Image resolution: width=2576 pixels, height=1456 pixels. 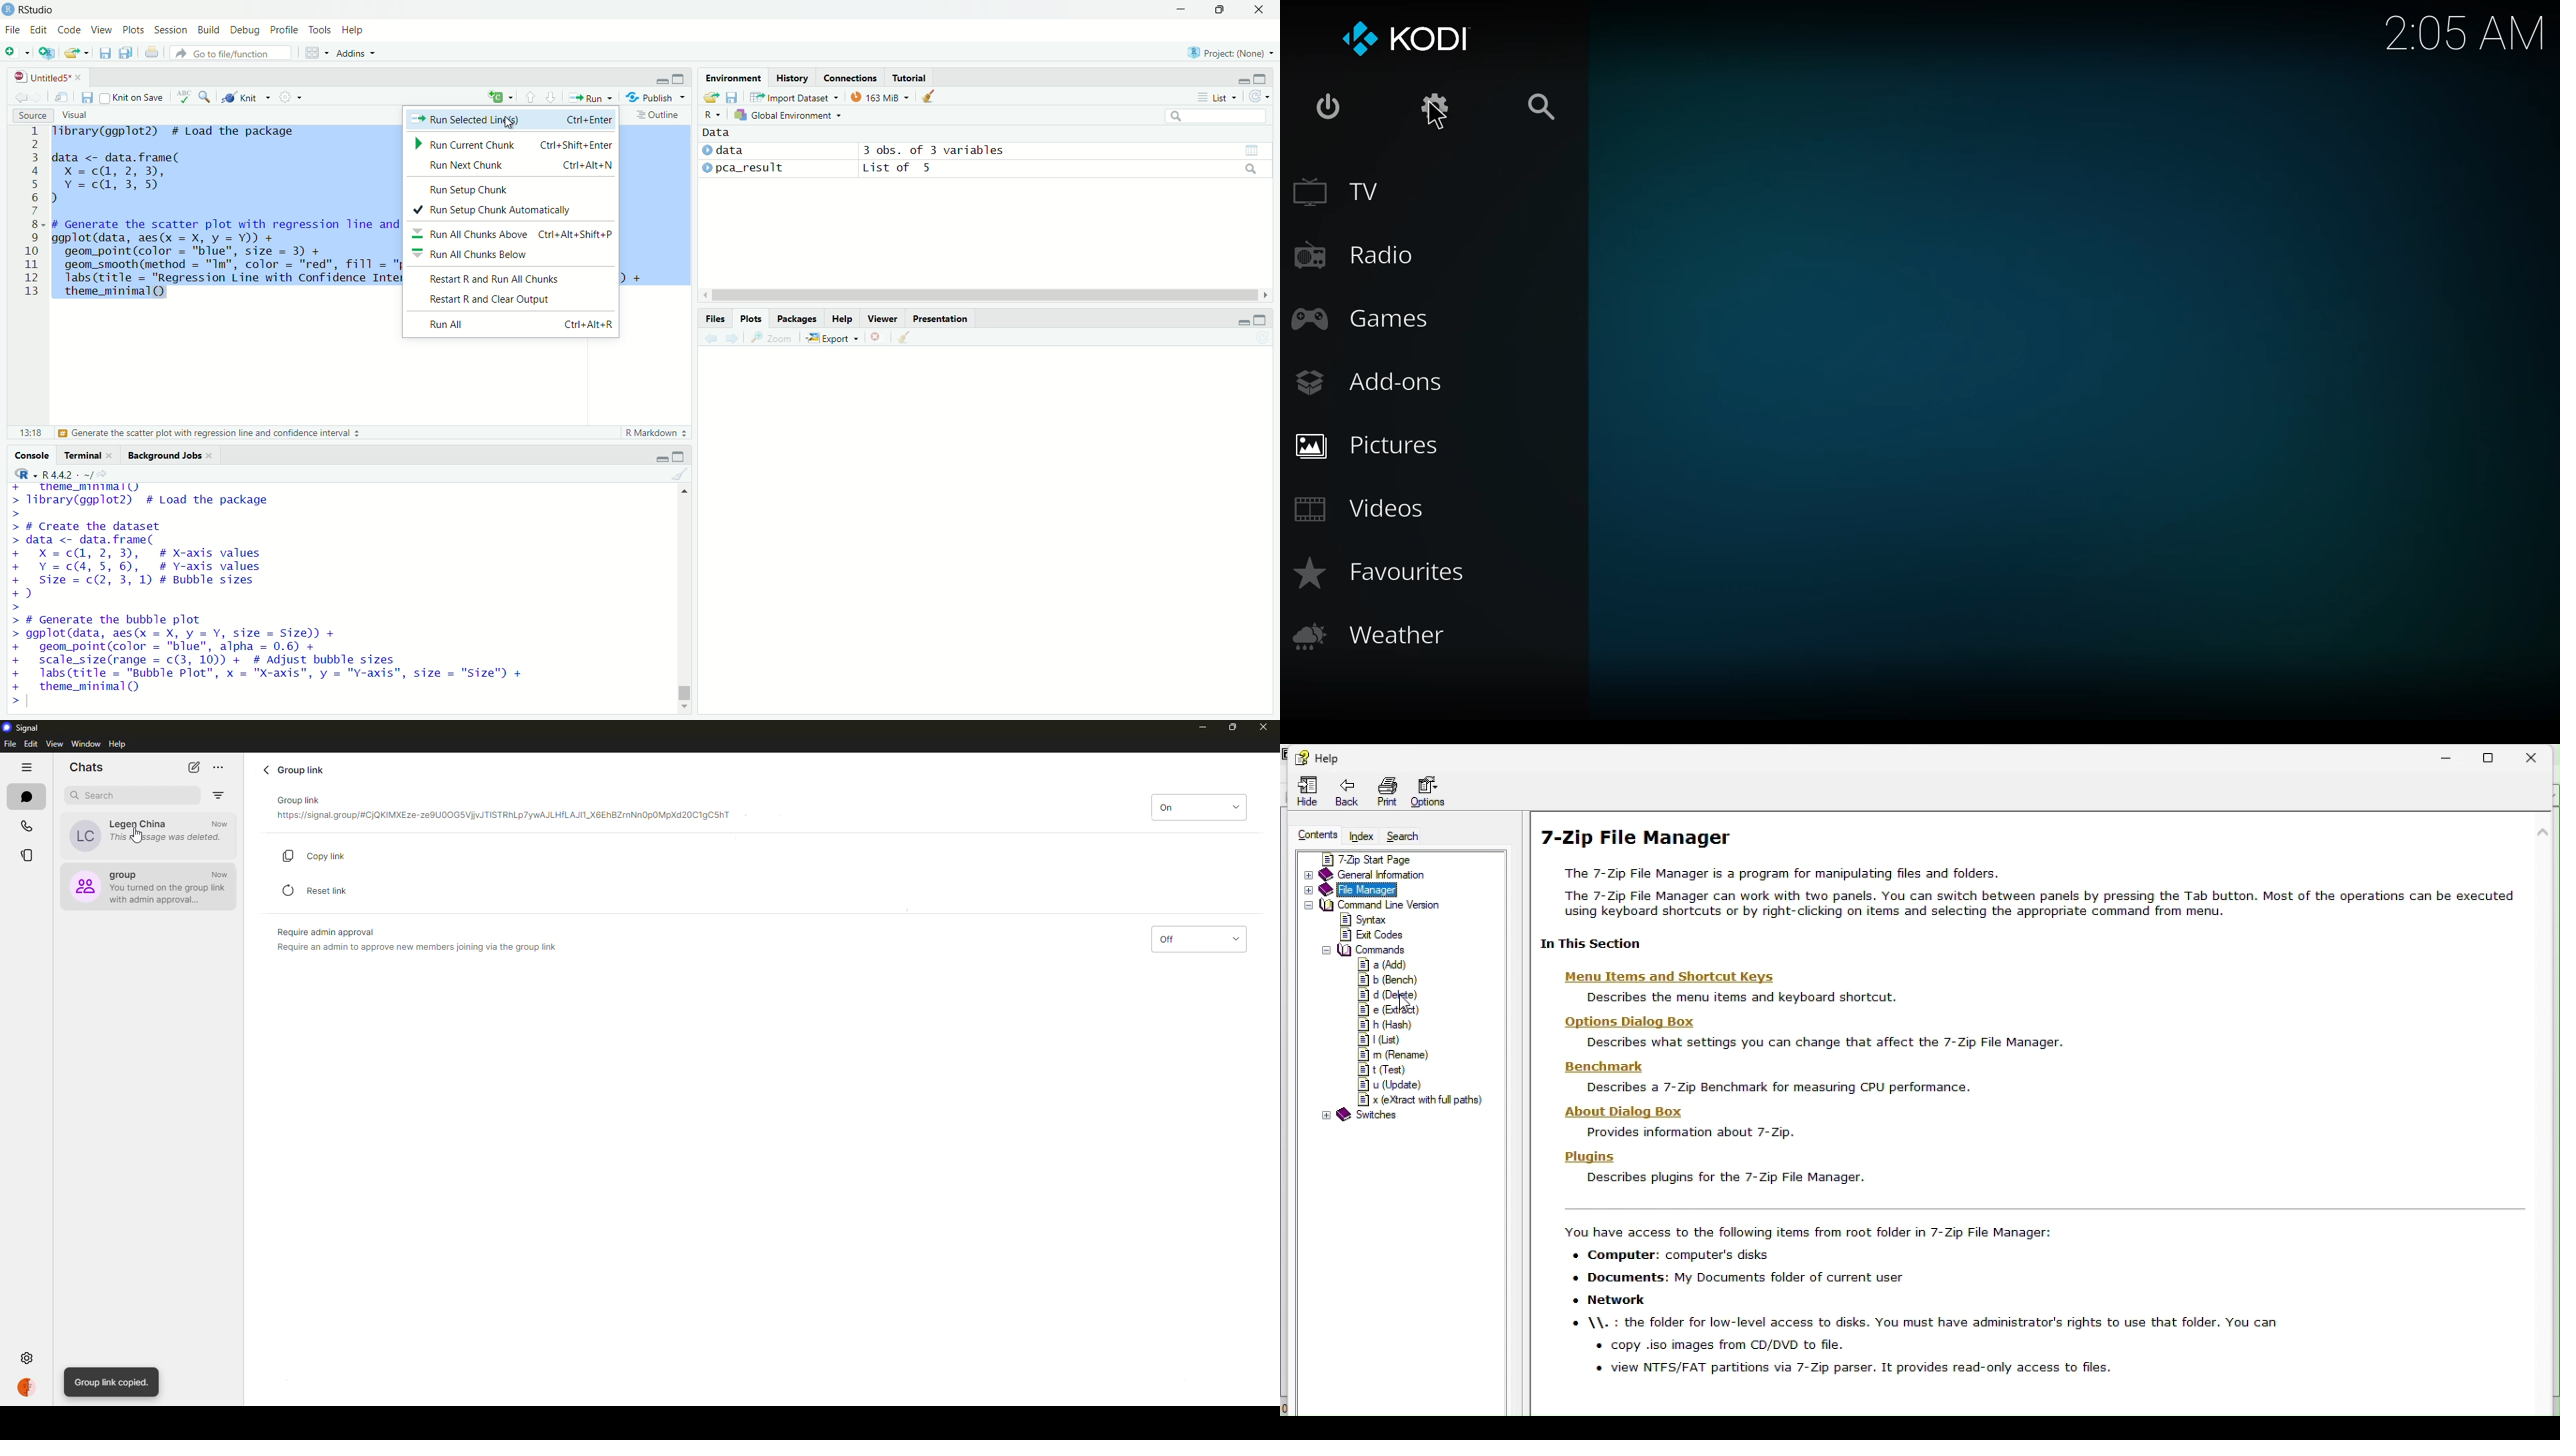 What do you see at coordinates (2034, 895) in the screenshot?
I see `The 7-Zip File Manager is a program for manipulating files and folders.
The 7-Zip File Manager can work with two panels. You can switch between panels by pressing the Tab button. Most of the operations can be executed
using keyboard shortcuts or by right-clicking on items and selecting the appropriate command from menu` at bounding box center [2034, 895].